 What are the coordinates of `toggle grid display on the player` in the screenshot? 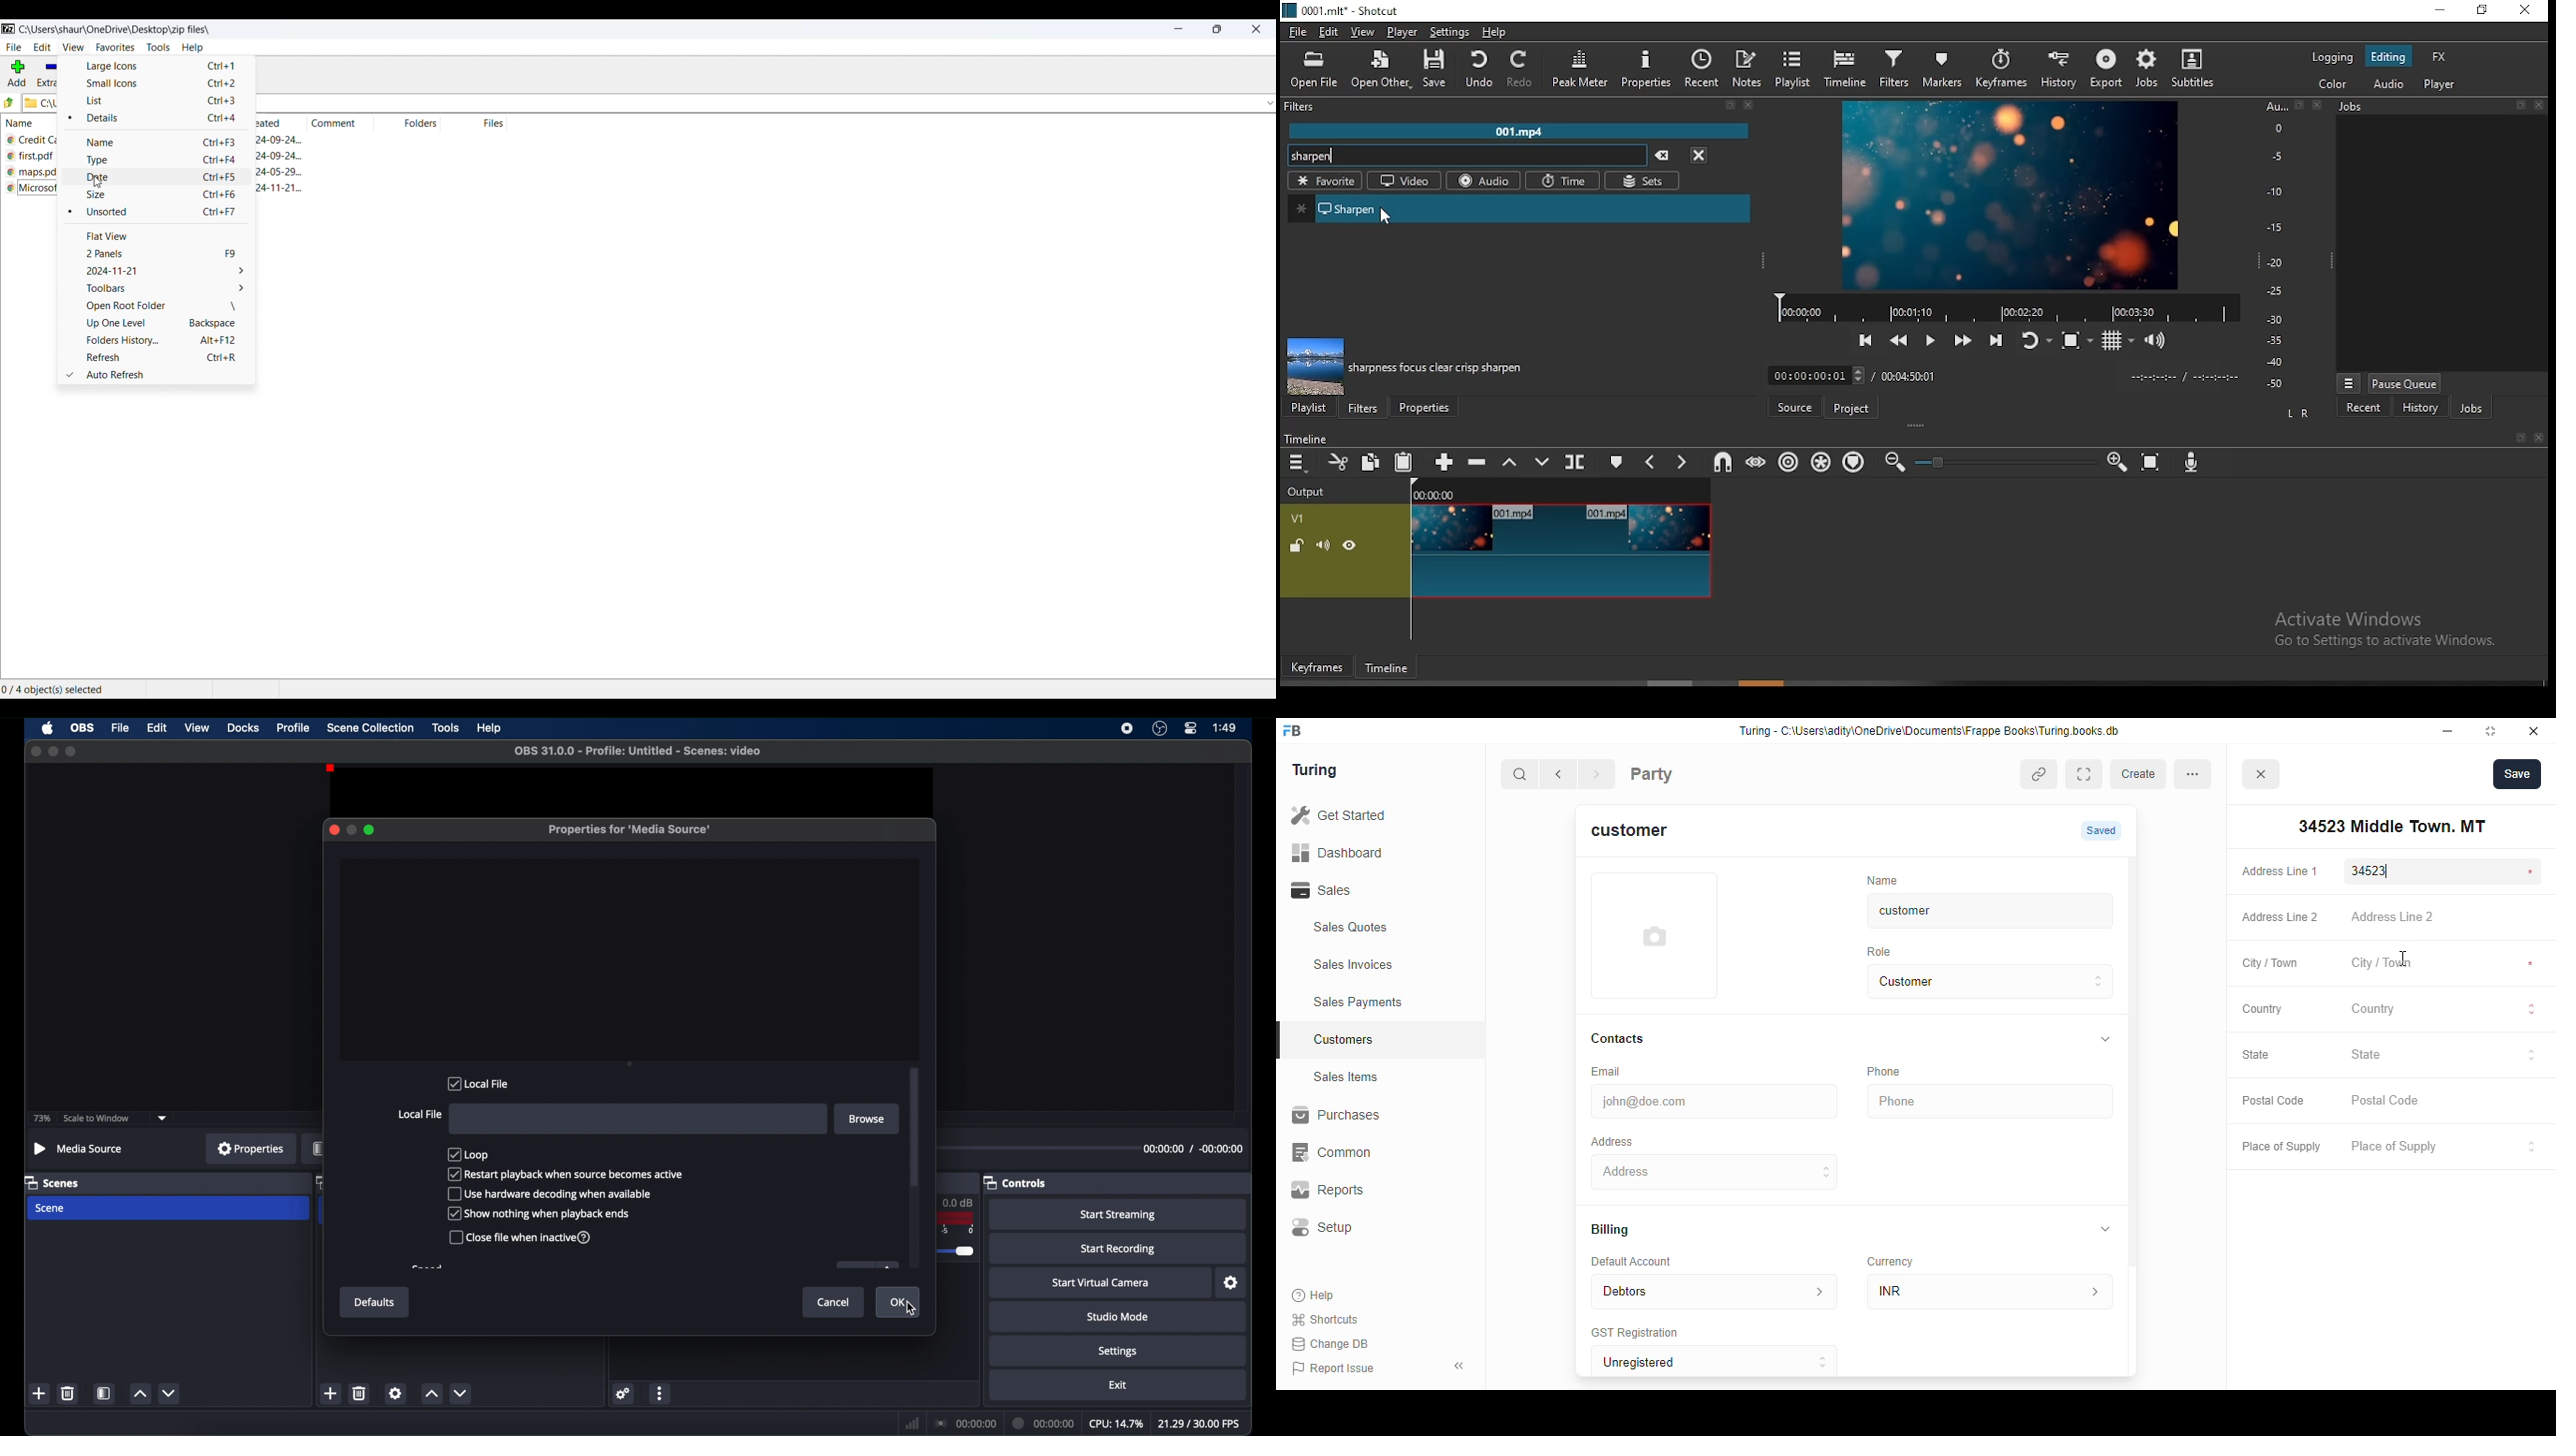 It's located at (2116, 342).